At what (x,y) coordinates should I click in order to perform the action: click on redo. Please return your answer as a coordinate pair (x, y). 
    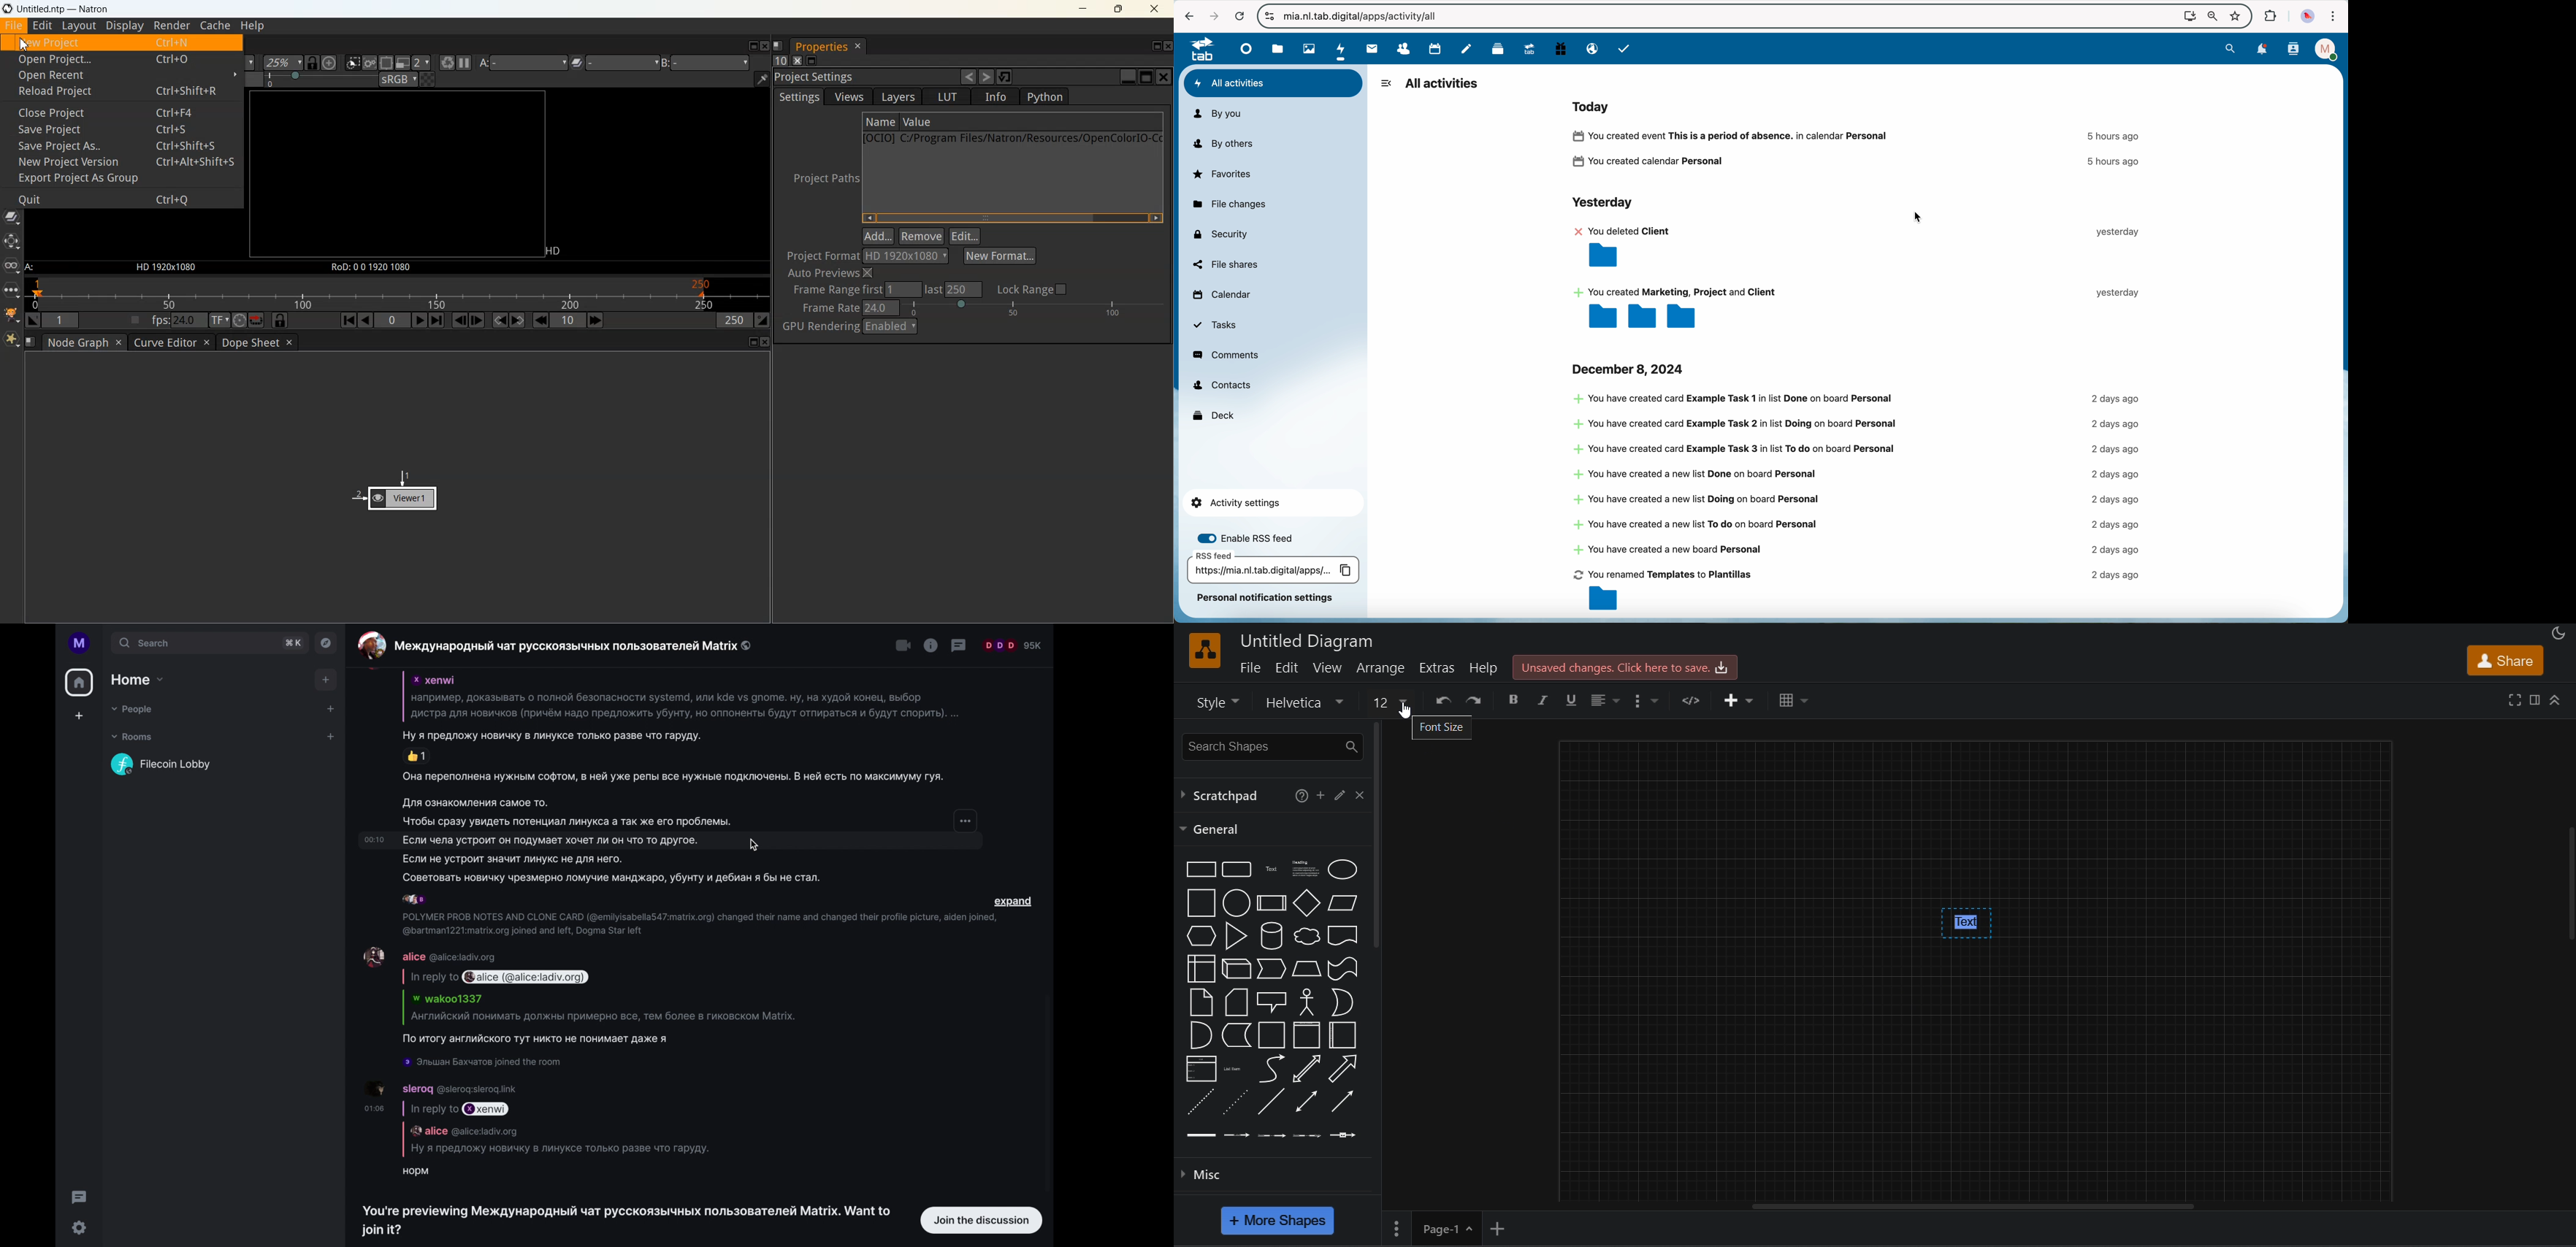
    Looking at the image, I should click on (1474, 699).